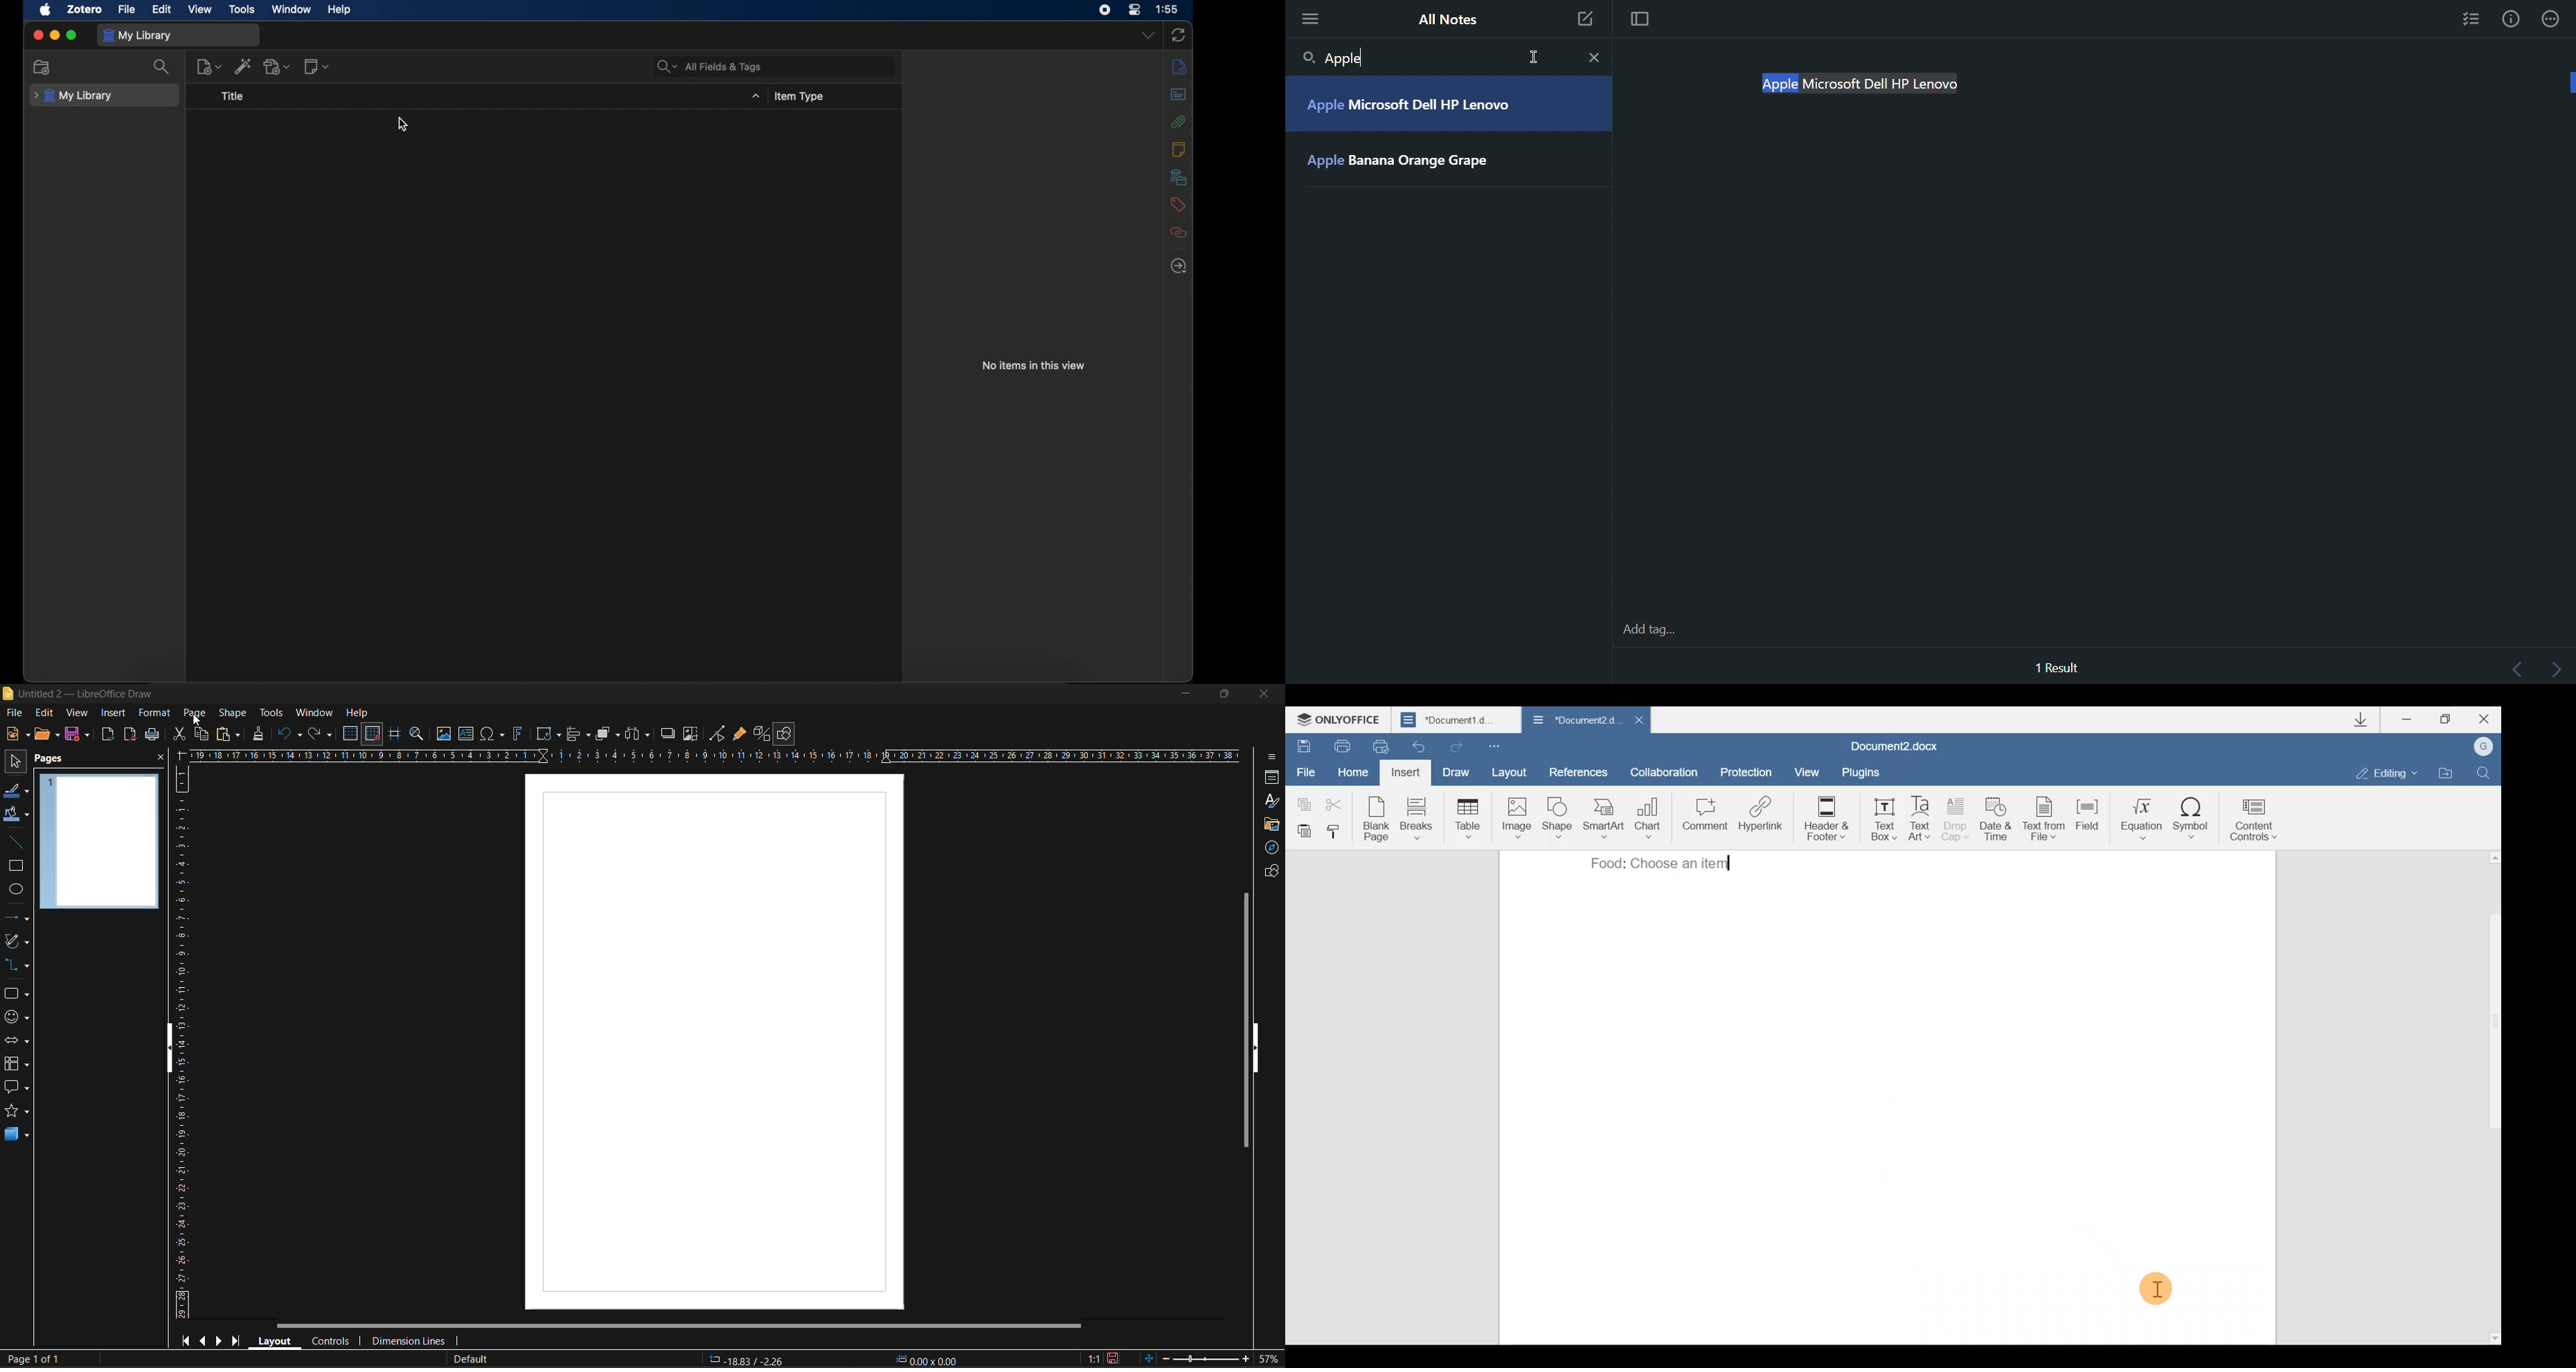 The height and width of the screenshot is (1372, 2576). I want to click on my library, so click(73, 94).